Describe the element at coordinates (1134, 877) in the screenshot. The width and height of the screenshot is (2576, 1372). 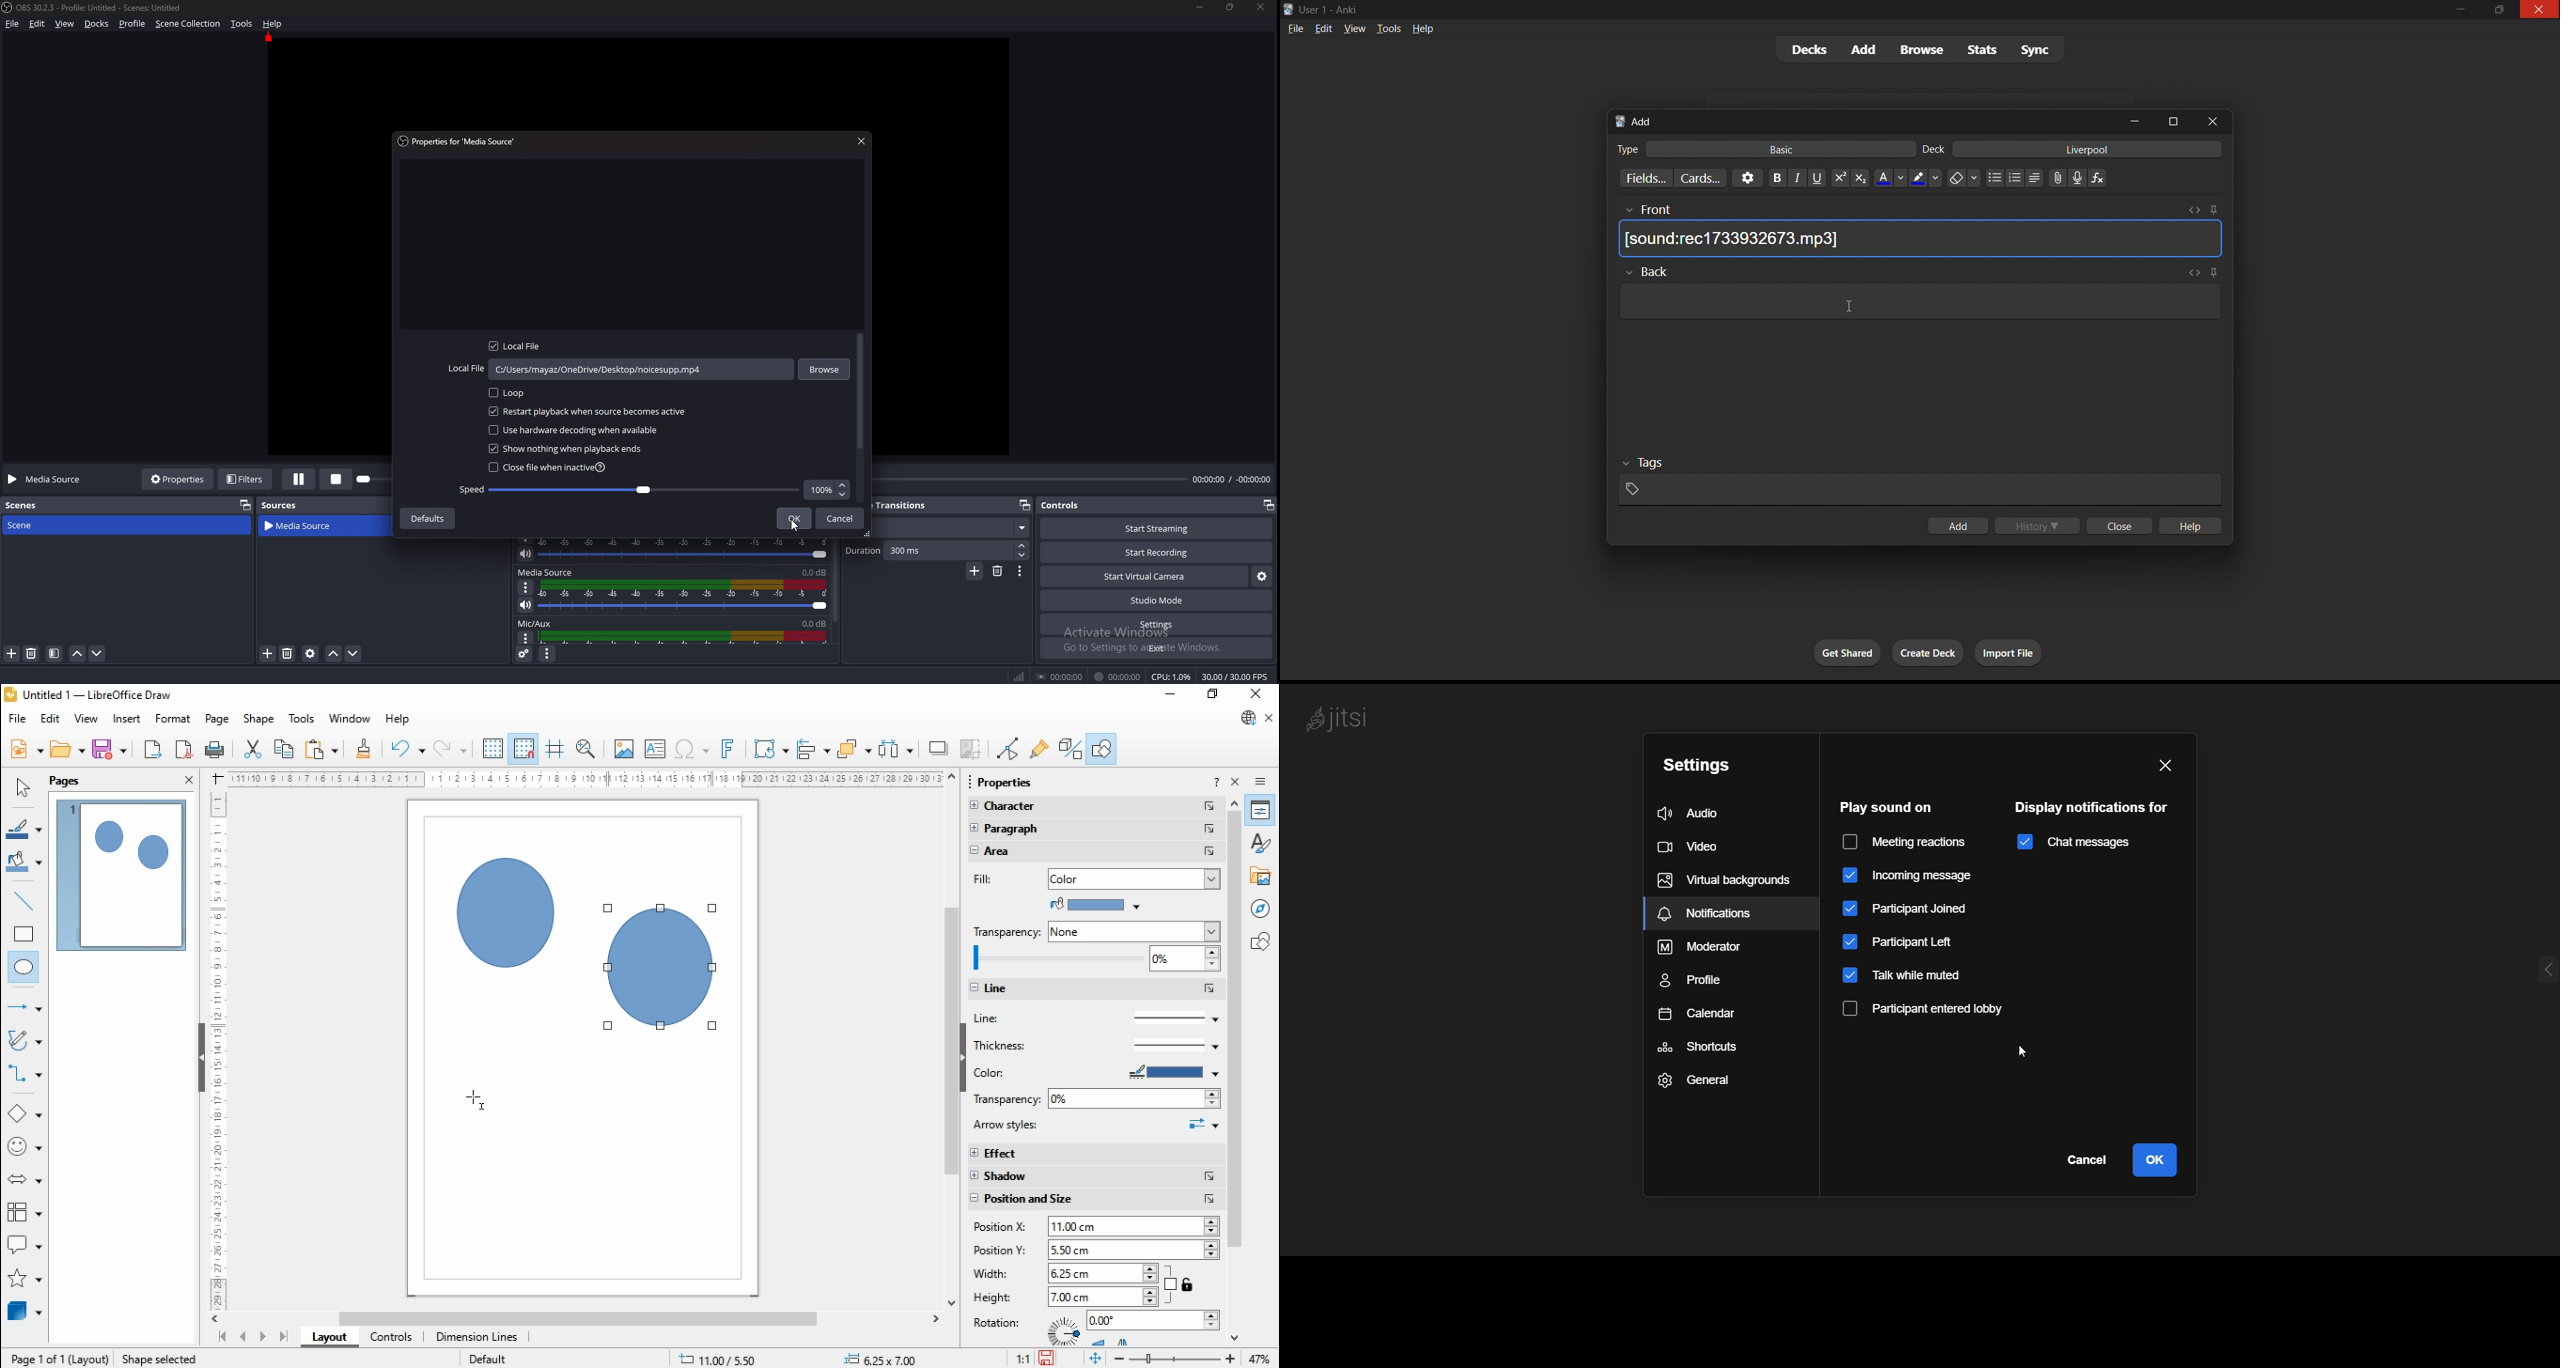
I see `color` at that location.